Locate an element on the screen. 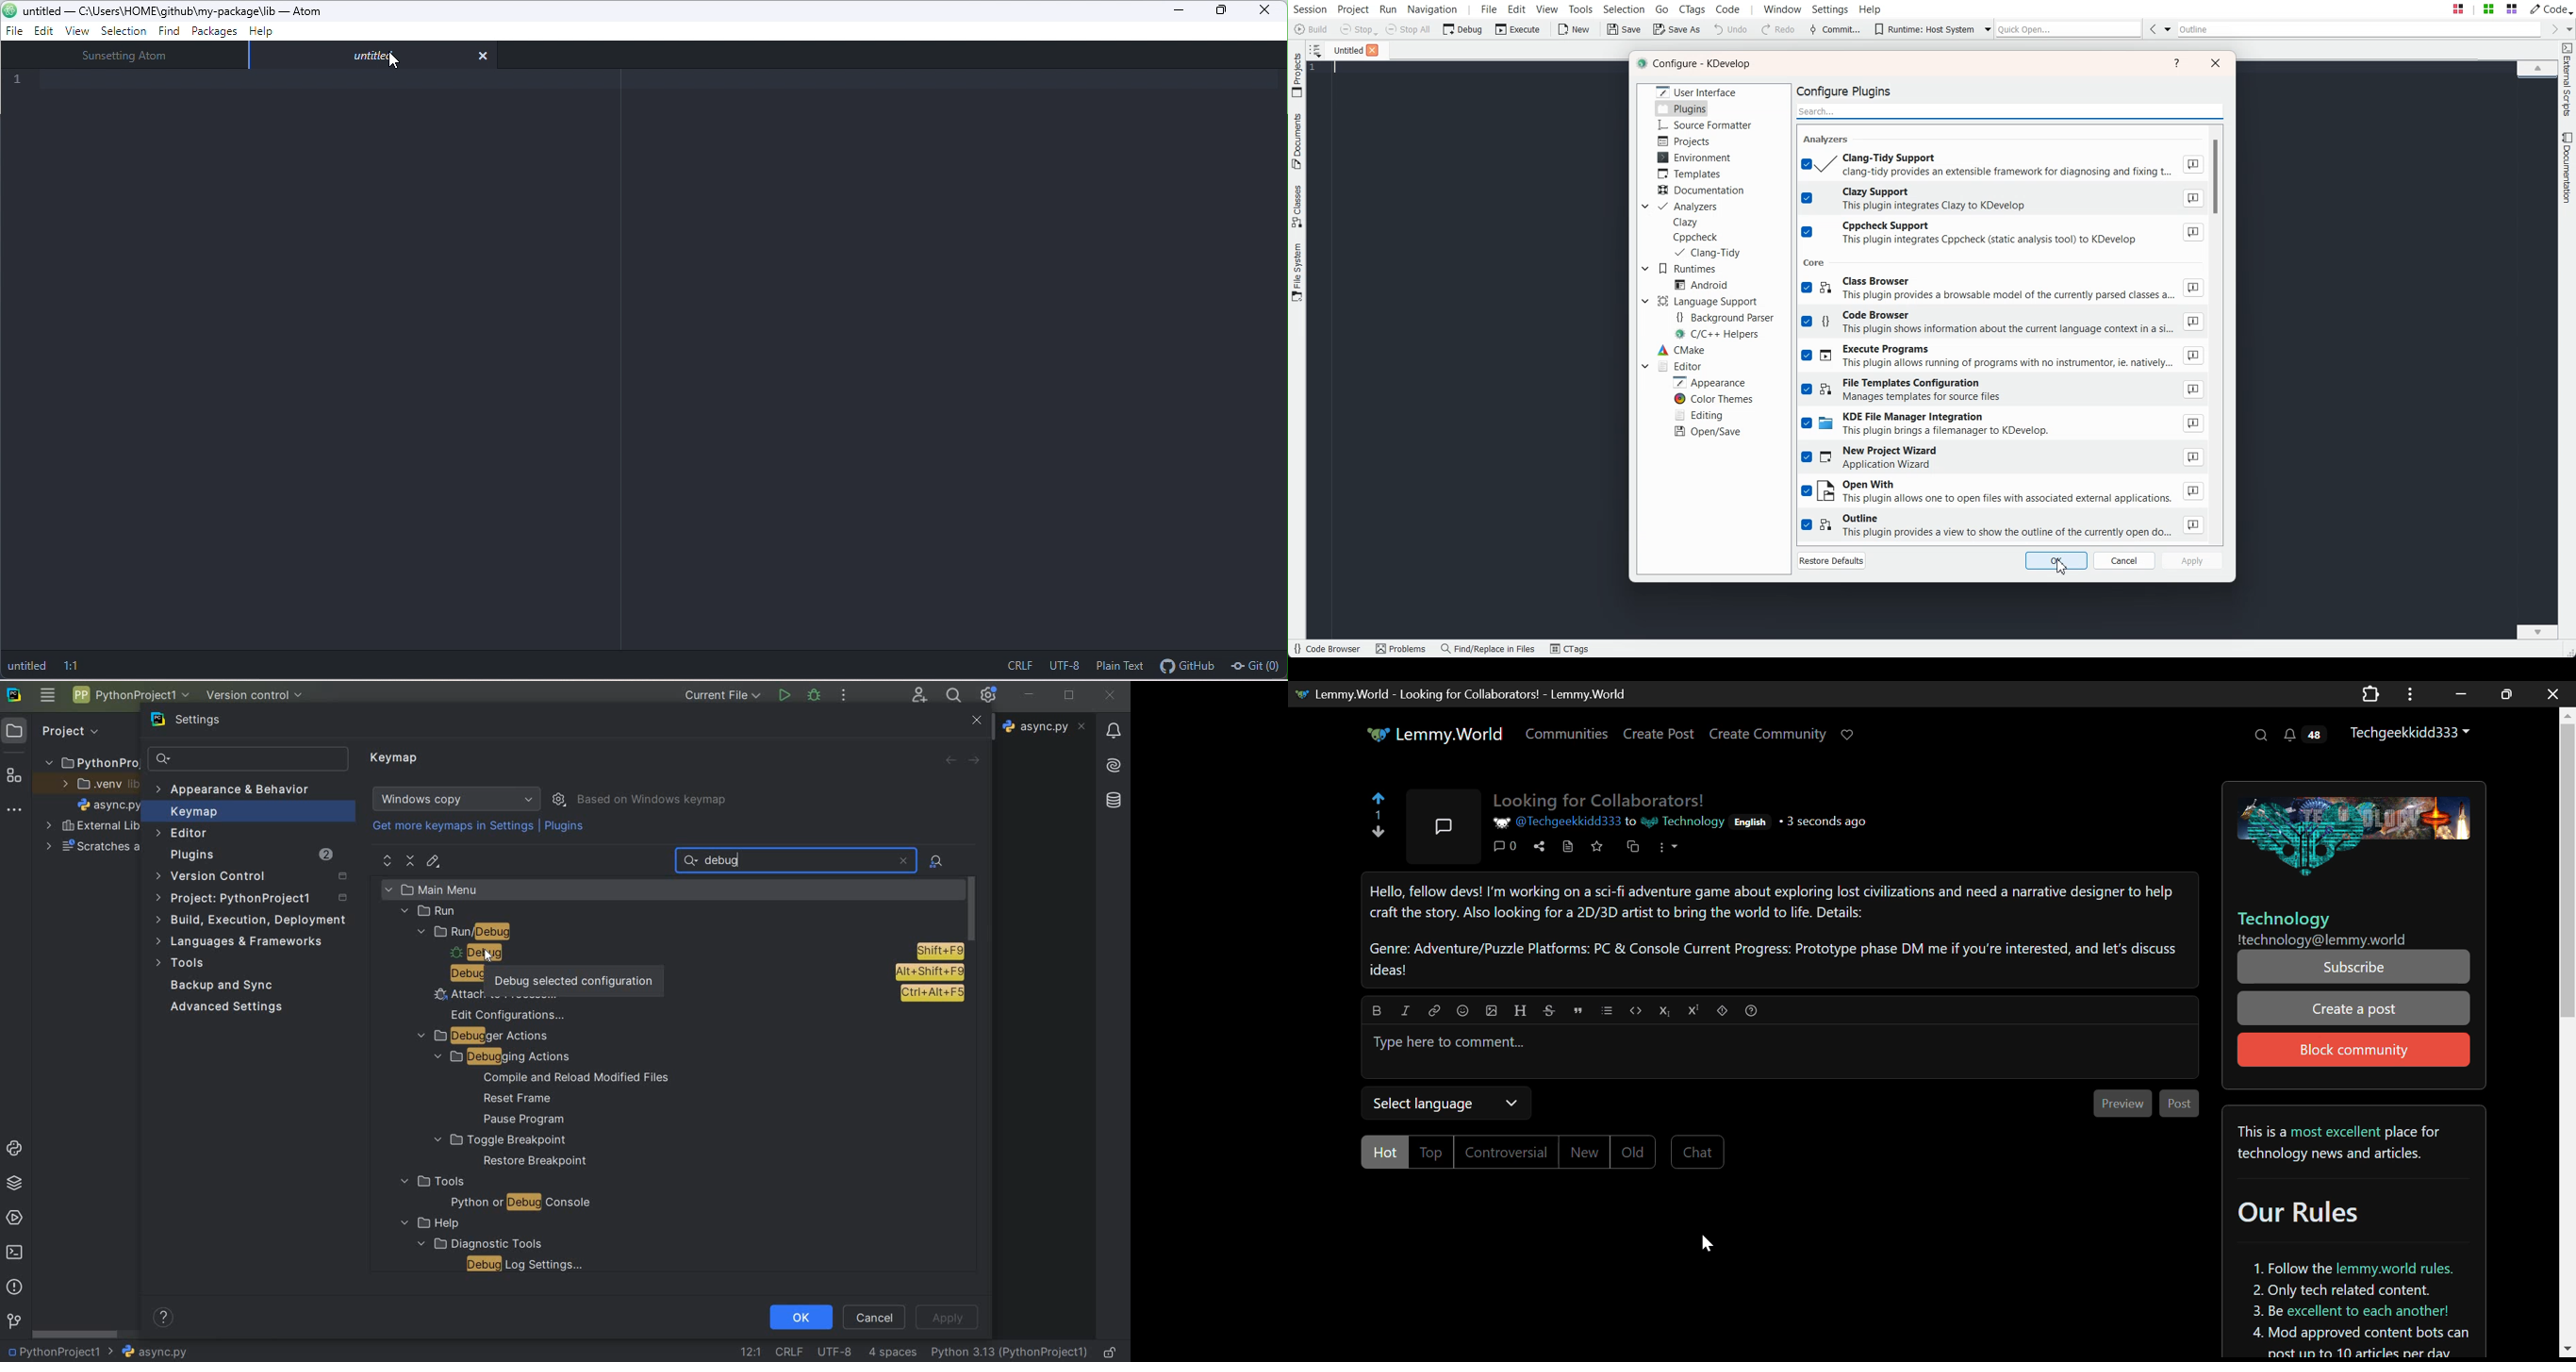 This screenshot has height=1372, width=2576. close is located at coordinates (482, 57).